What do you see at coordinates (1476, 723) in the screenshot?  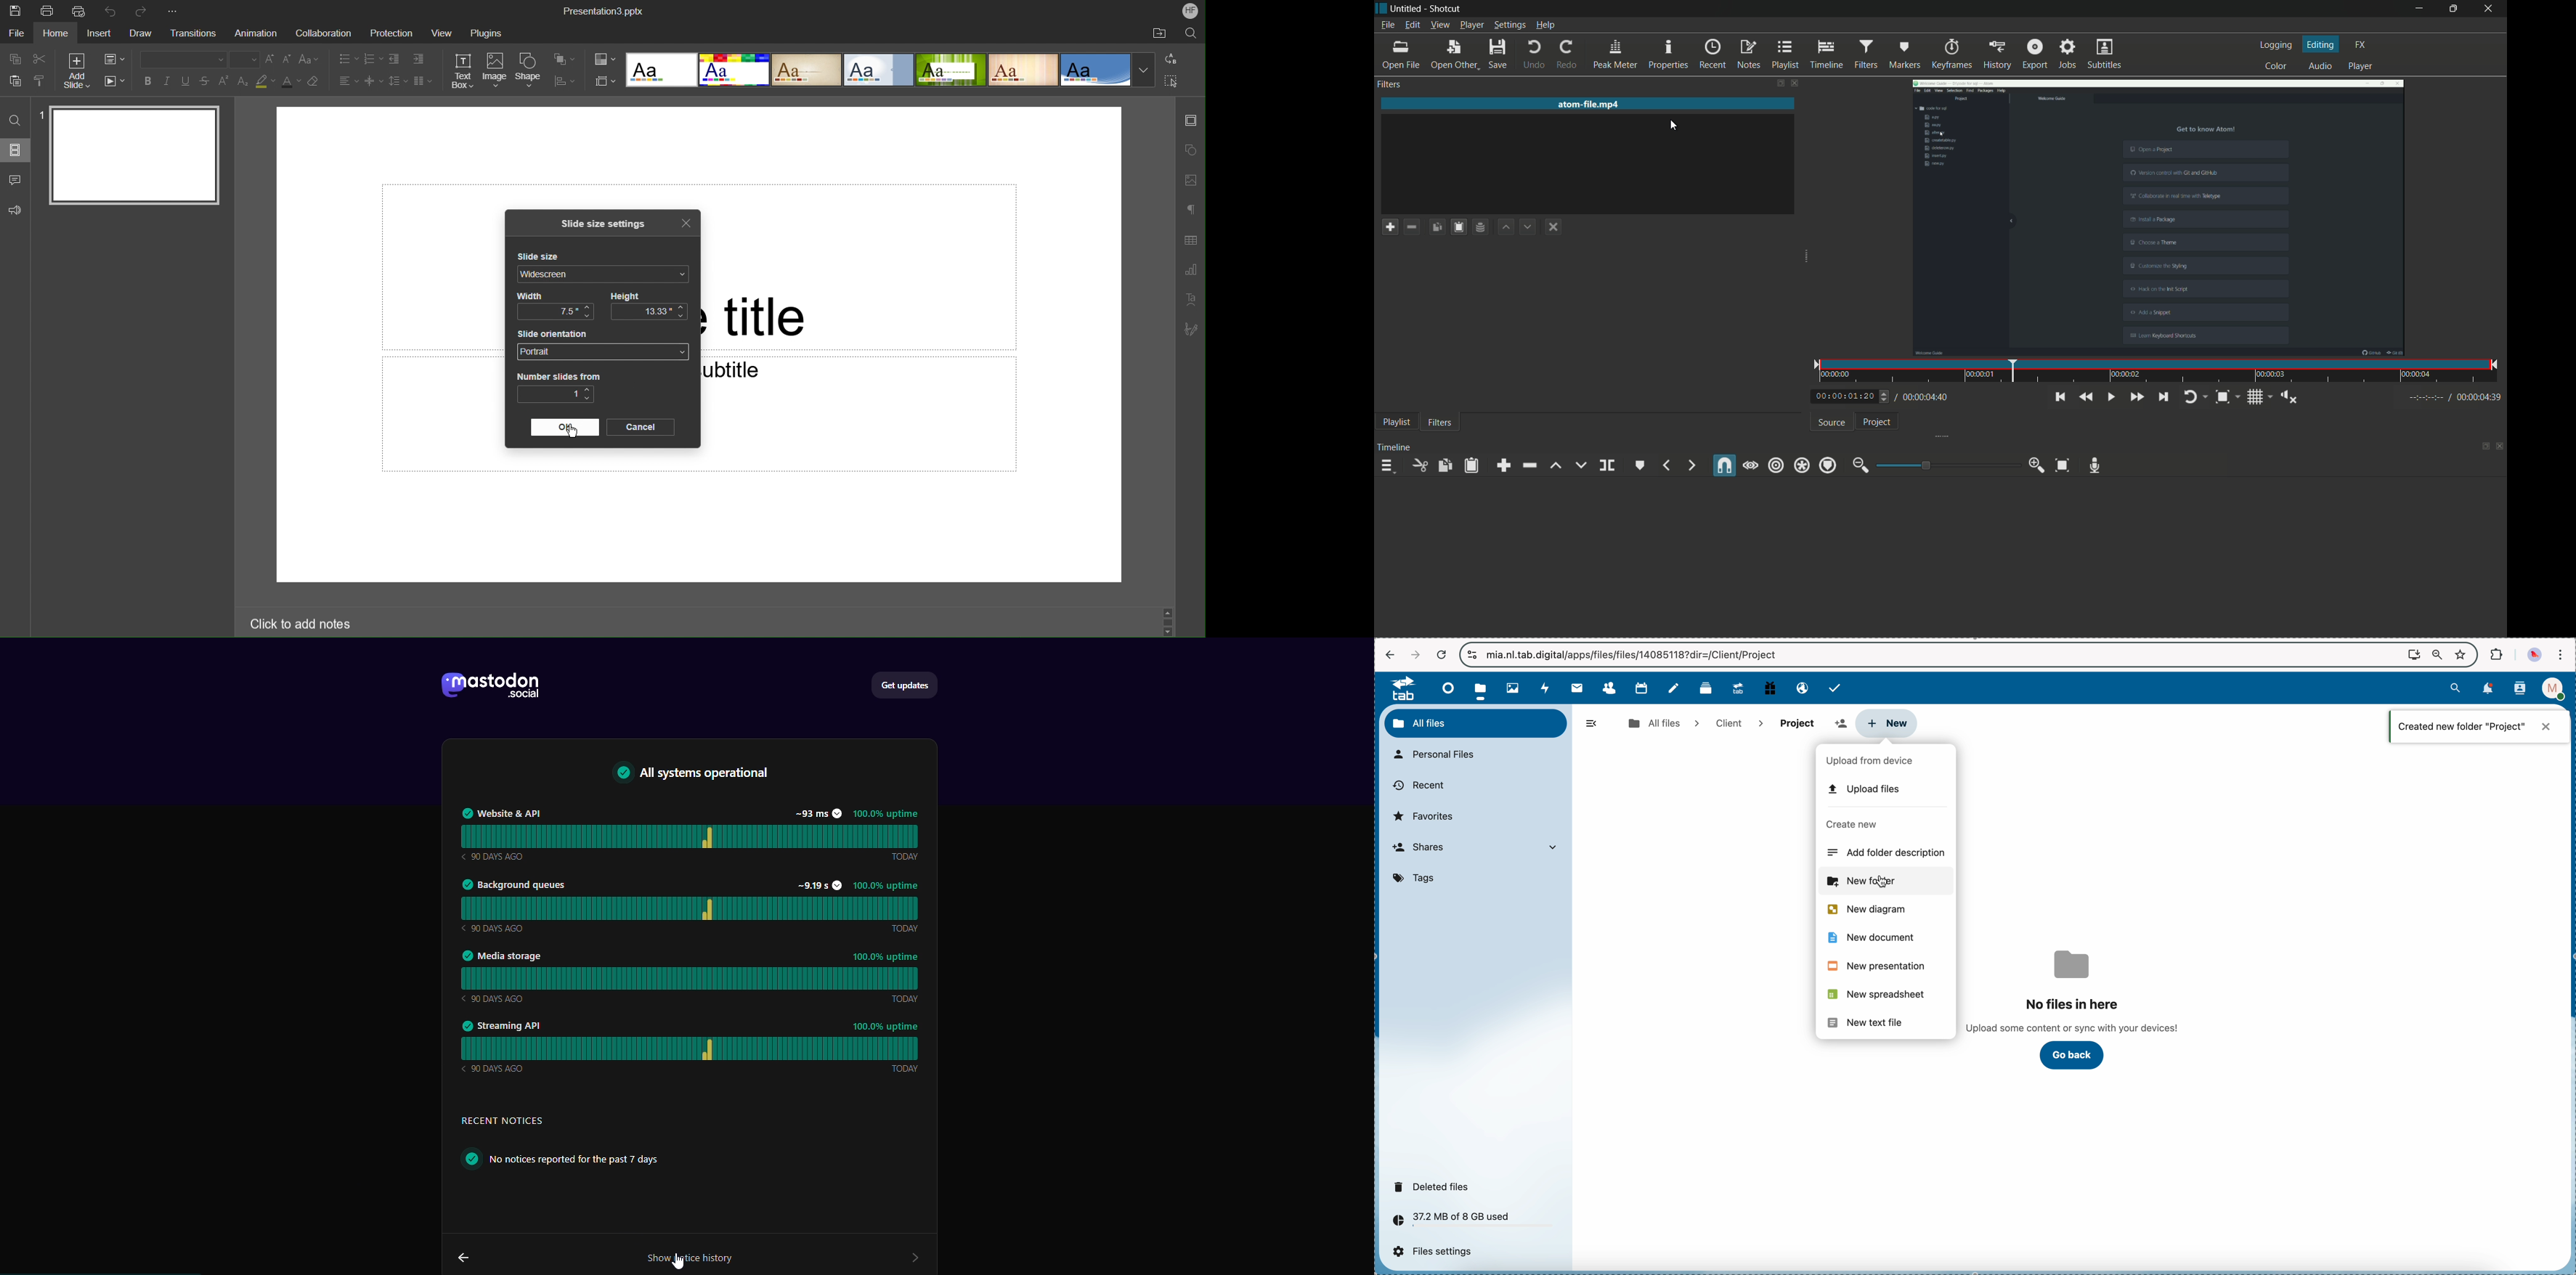 I see `all files` at bounding box center [1476, 723].